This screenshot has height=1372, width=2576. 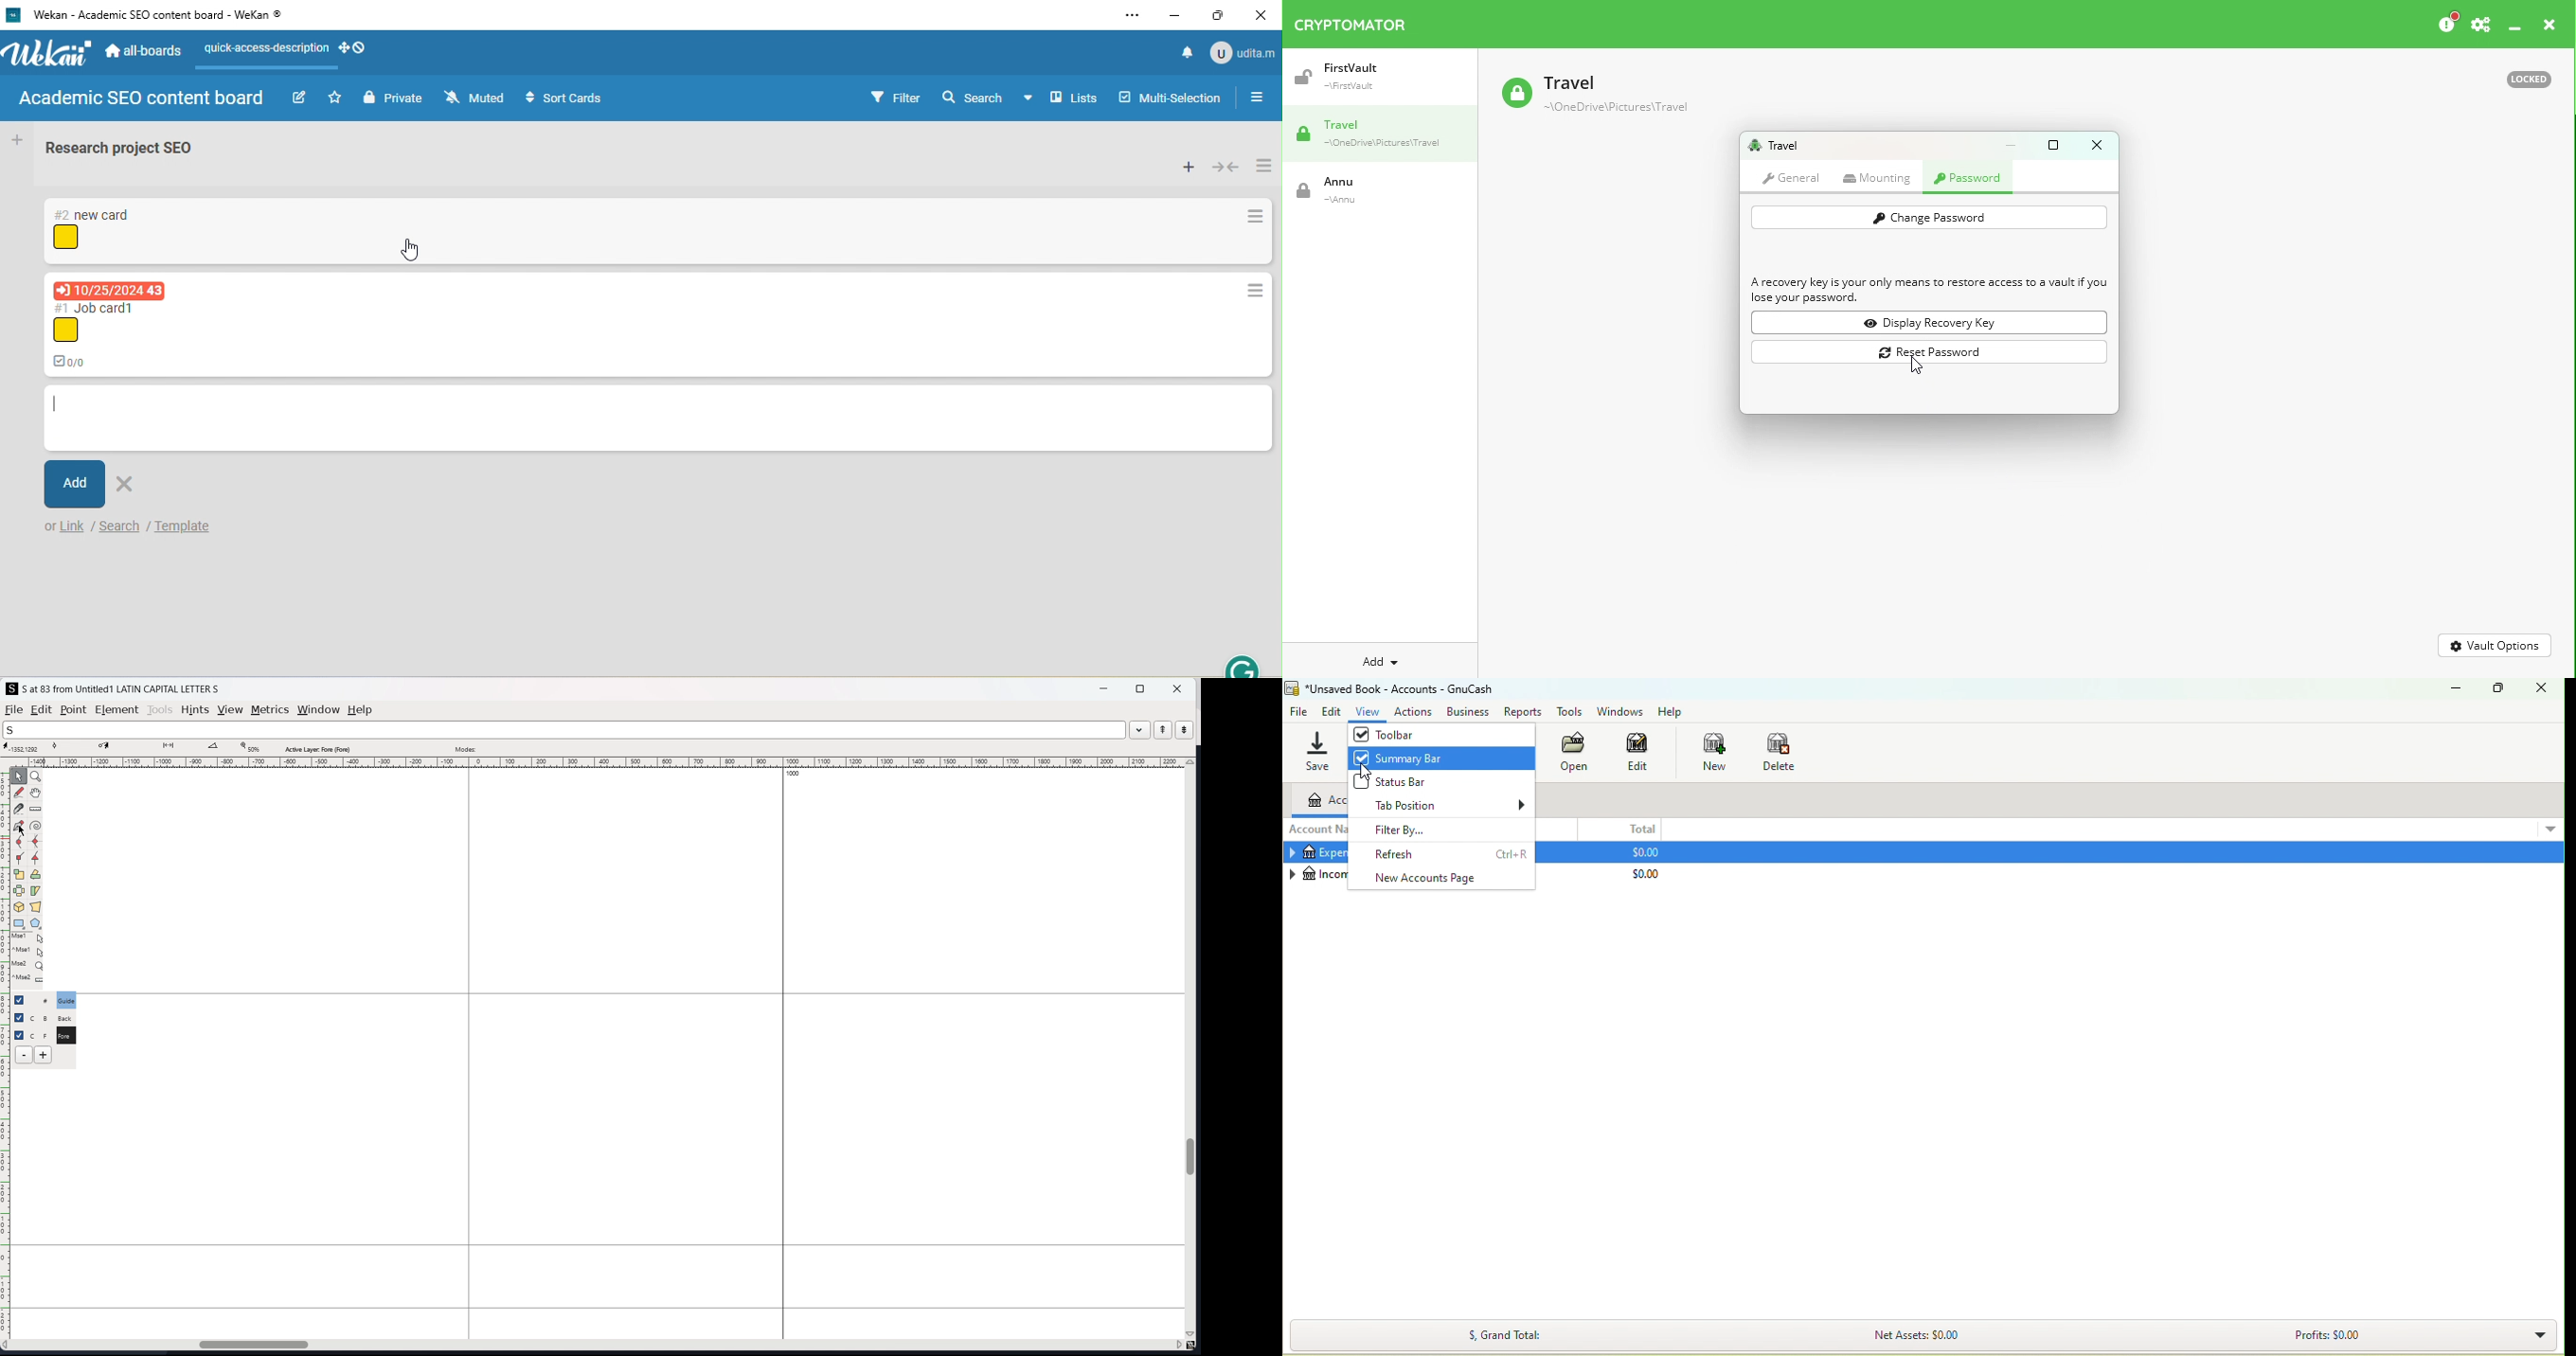 What do you see at coordinates (59, 748) in the screenshot?
I see `curve point coordinate` at bounding box center [59, 748].